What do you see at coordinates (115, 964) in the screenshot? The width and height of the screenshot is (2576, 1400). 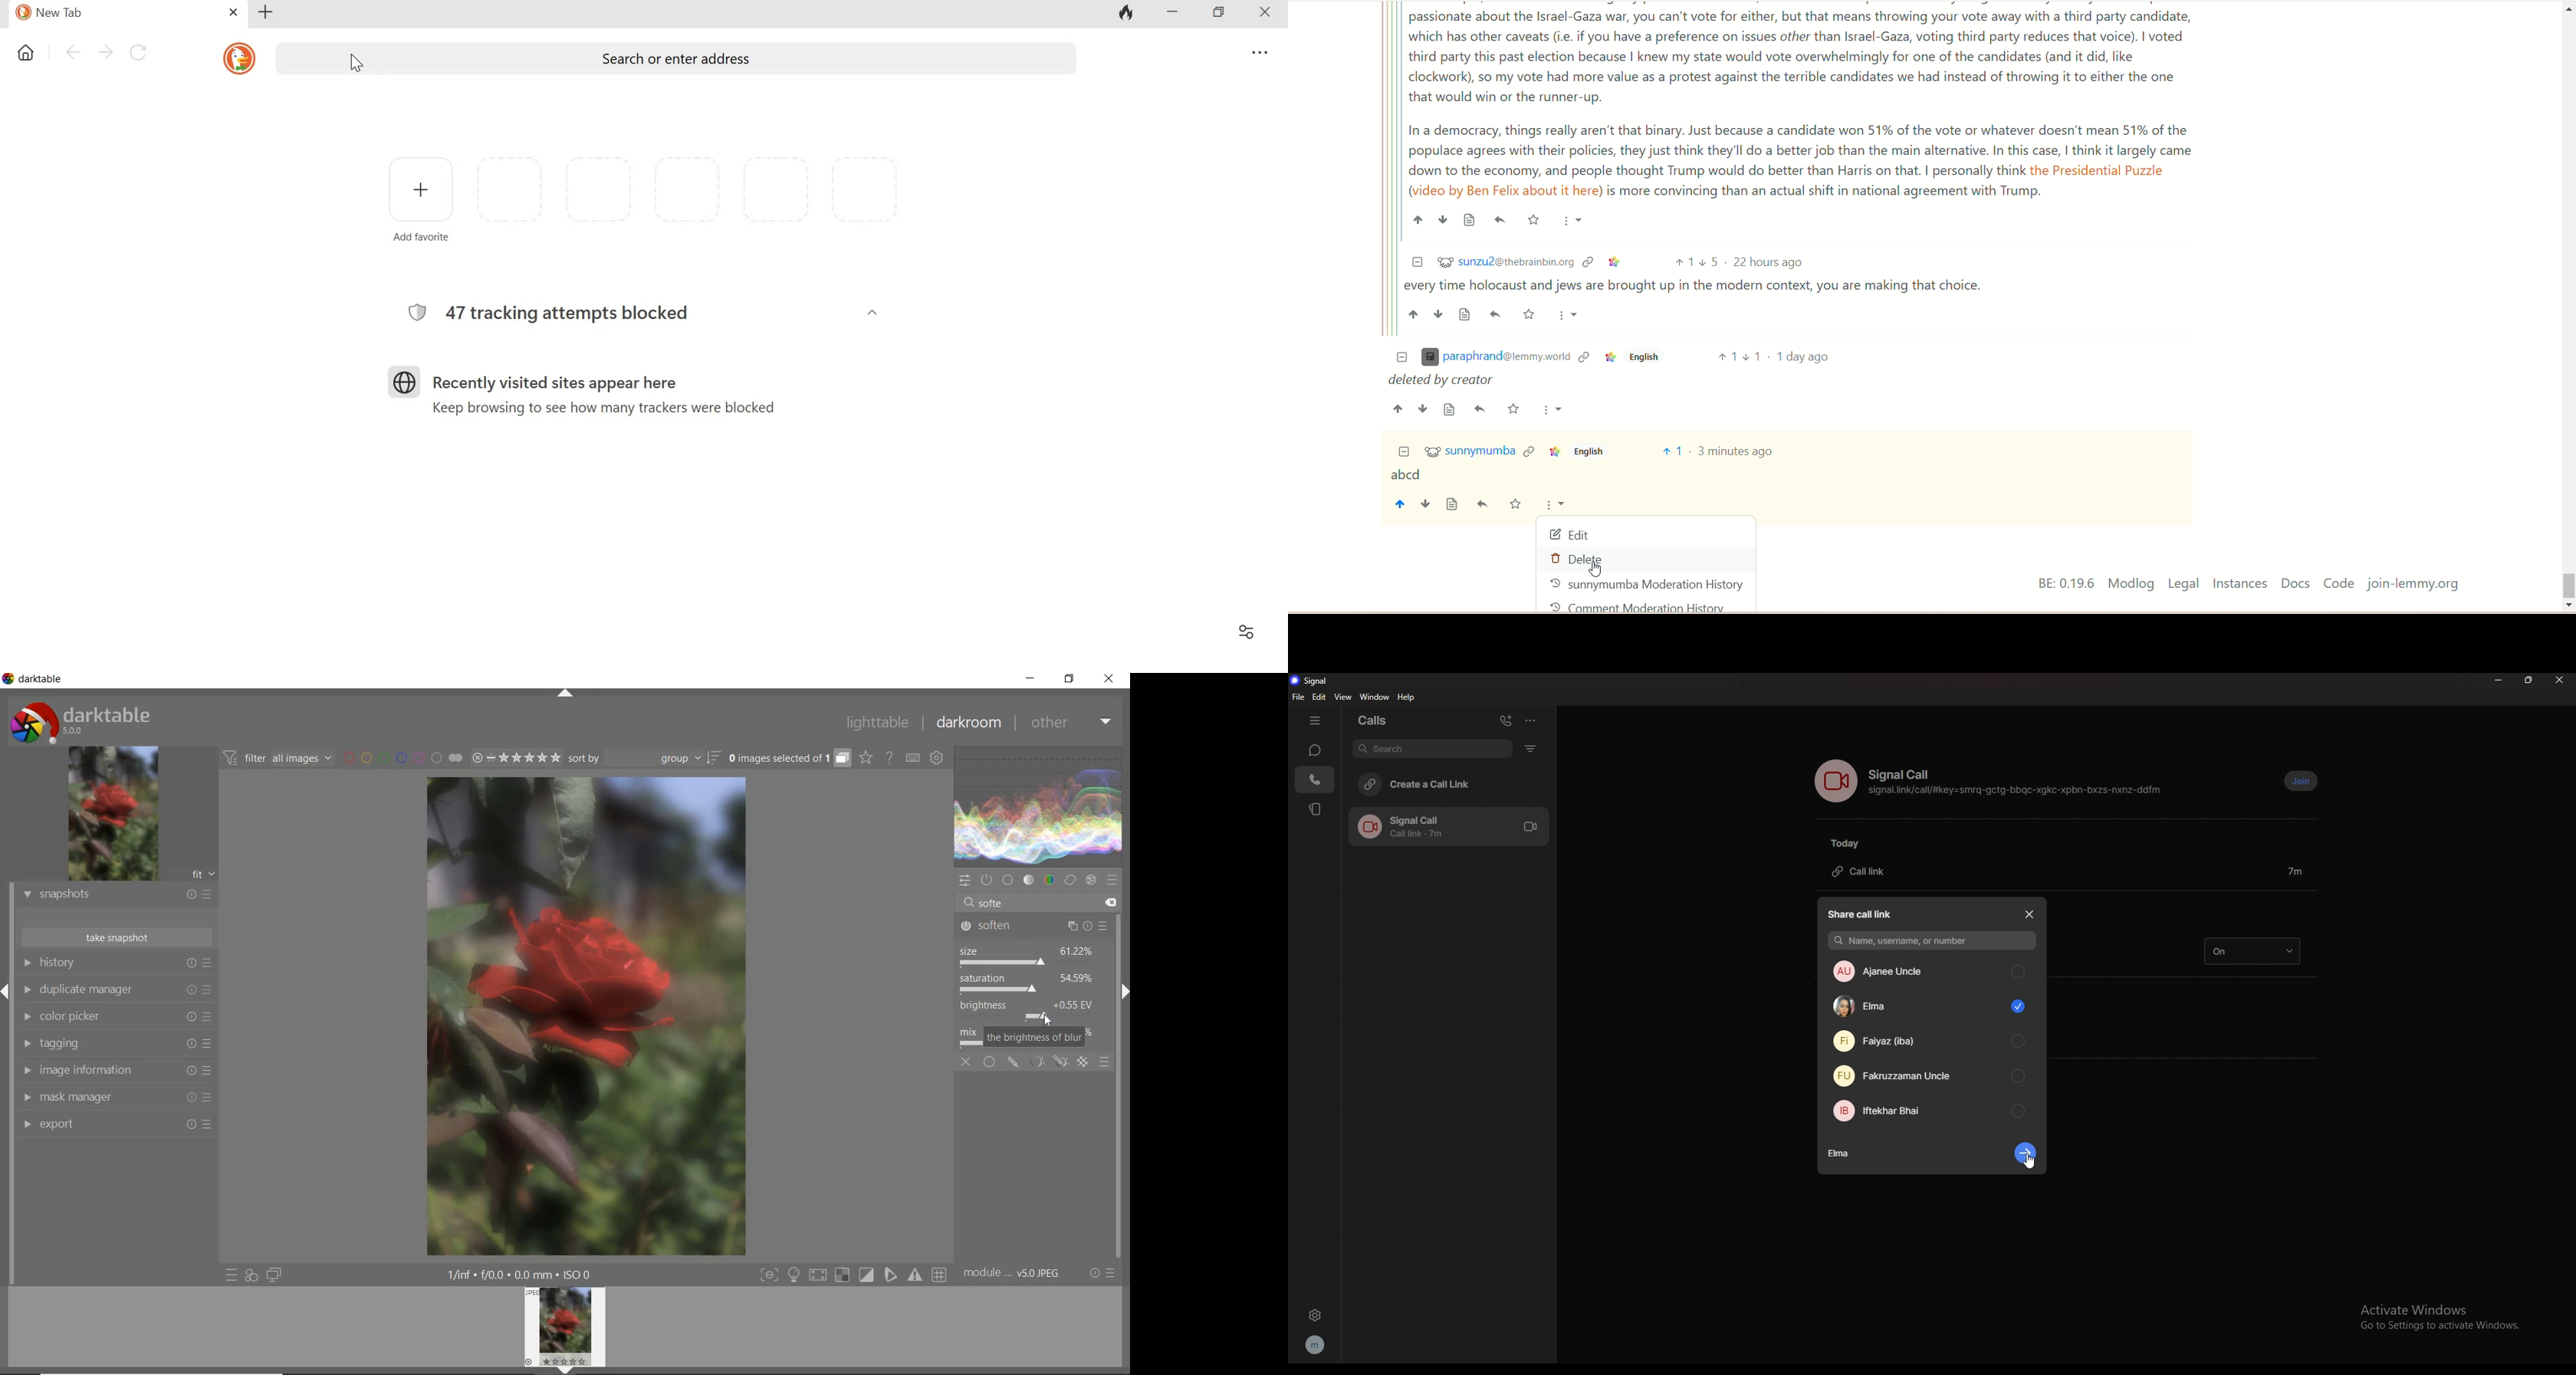 I see `history` at bounding box center [115, 964].